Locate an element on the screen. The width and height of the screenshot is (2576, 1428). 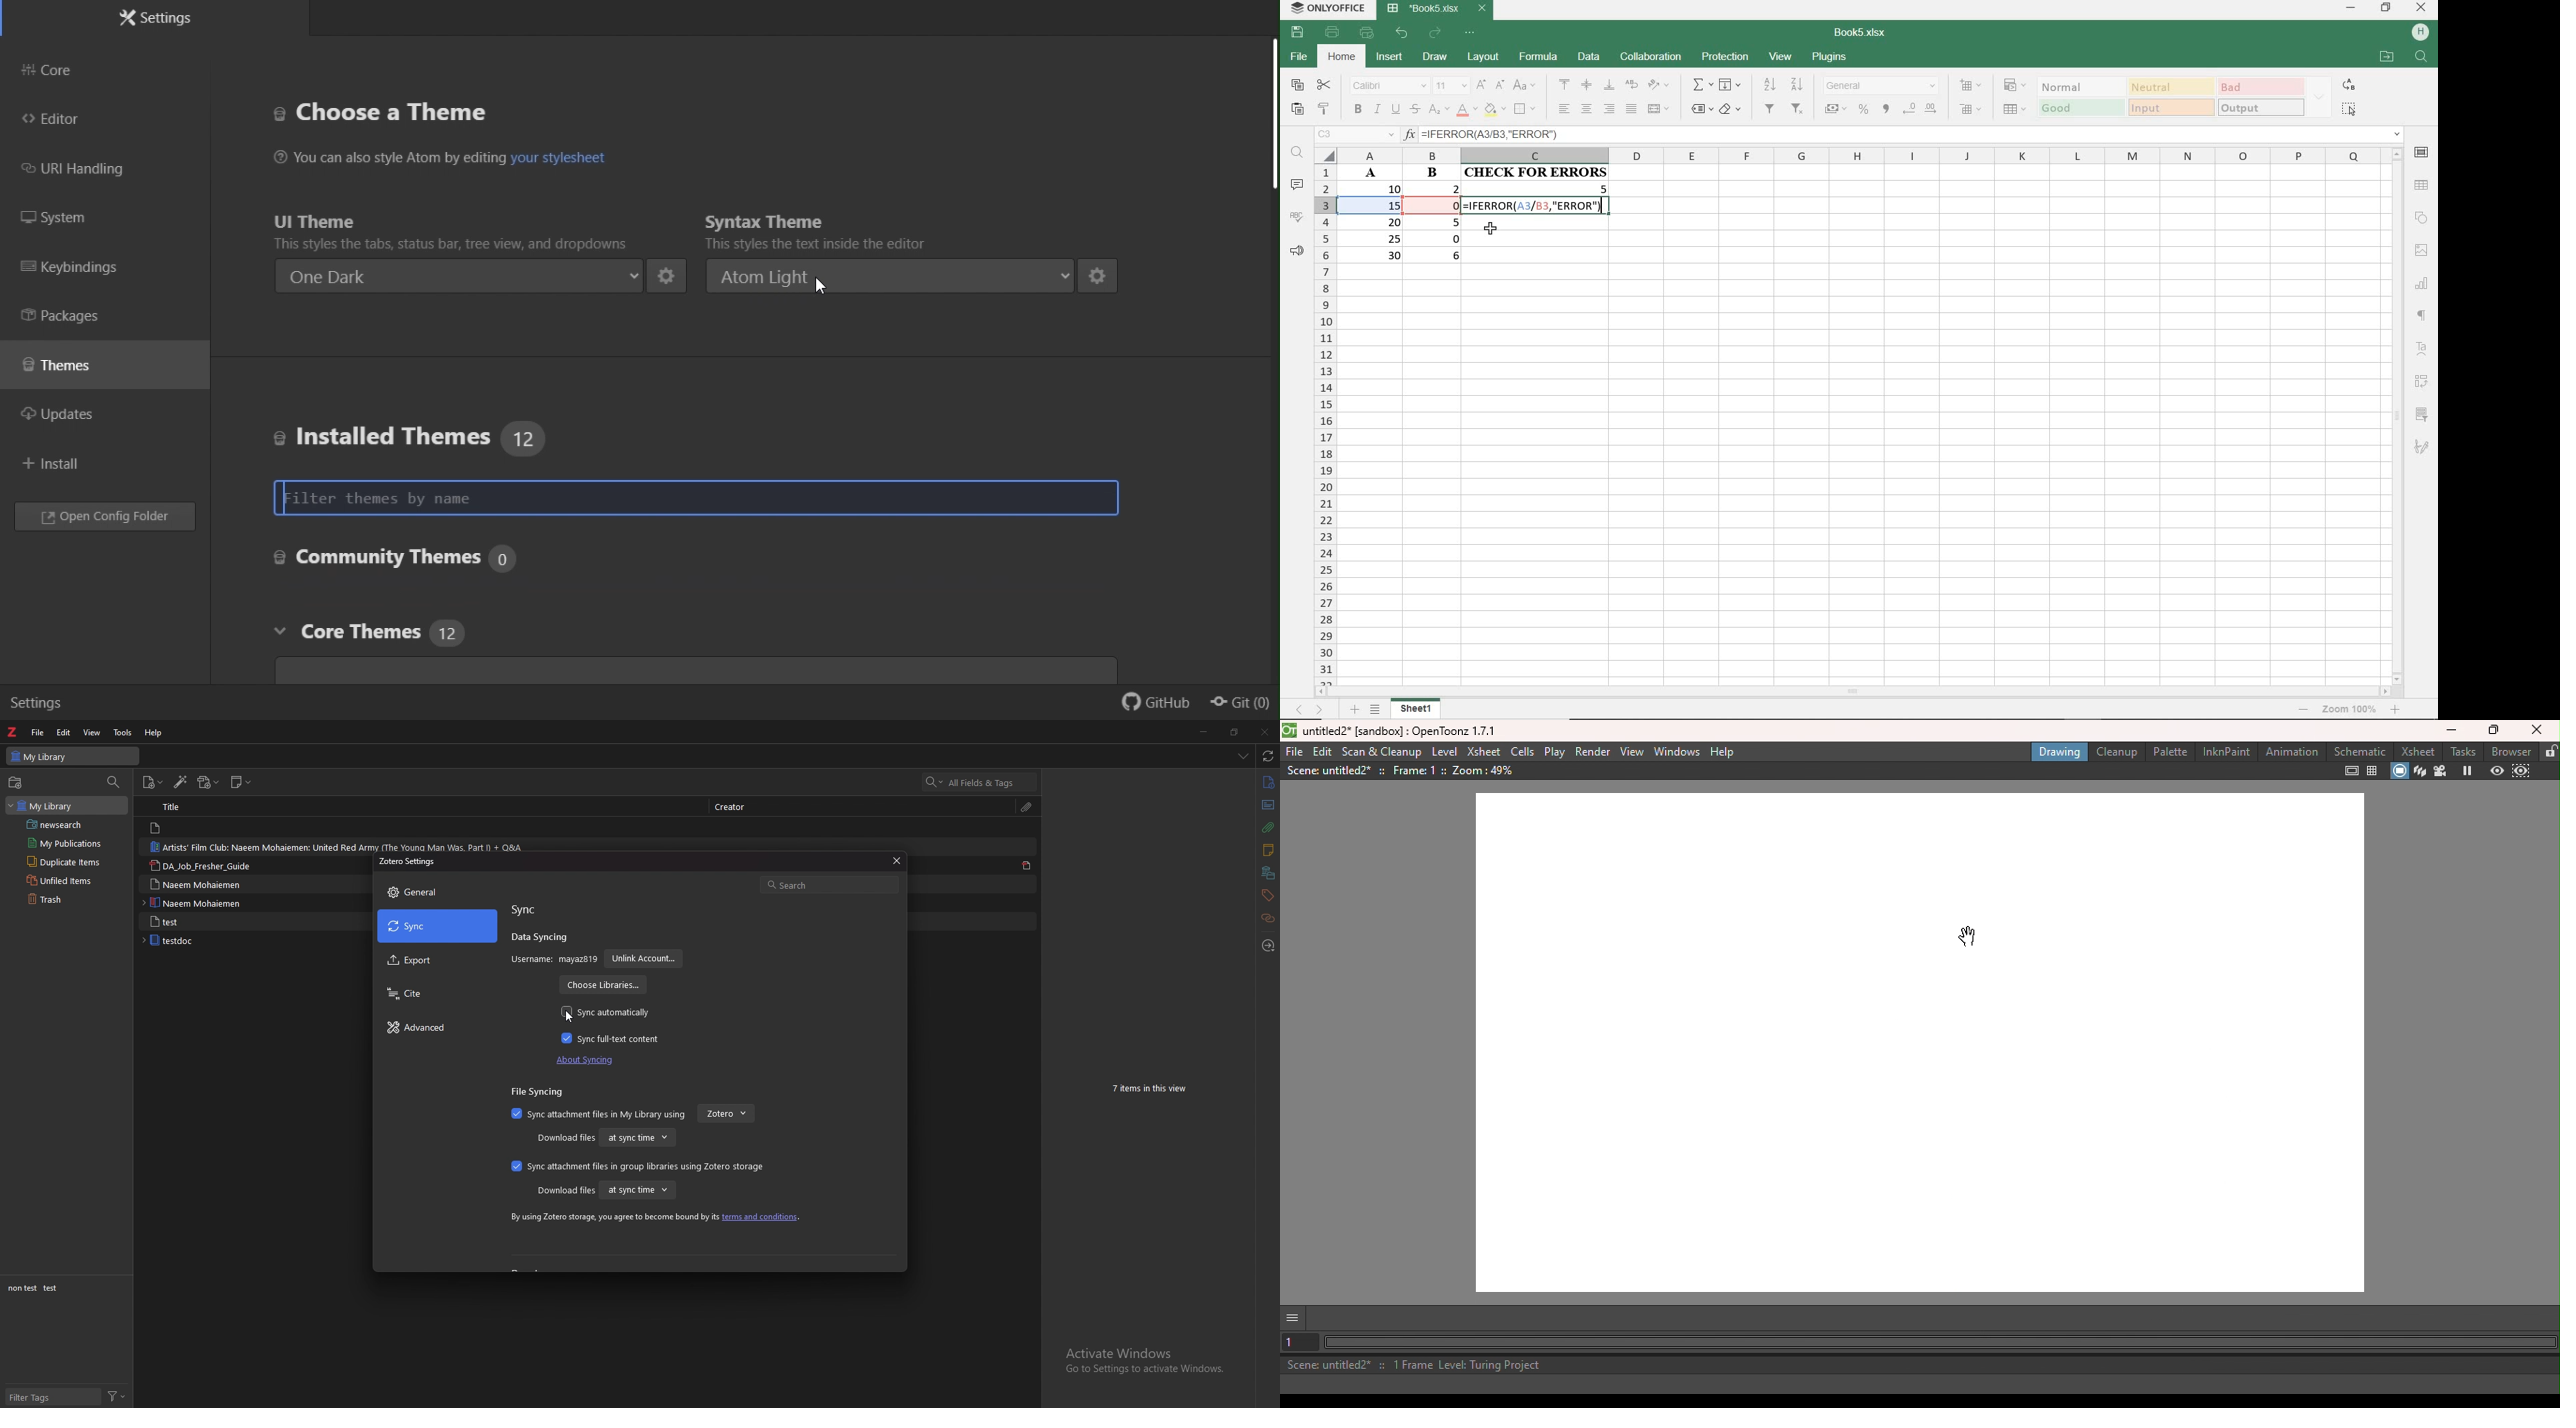
FORMULA is located at coordinates (1539, 197).